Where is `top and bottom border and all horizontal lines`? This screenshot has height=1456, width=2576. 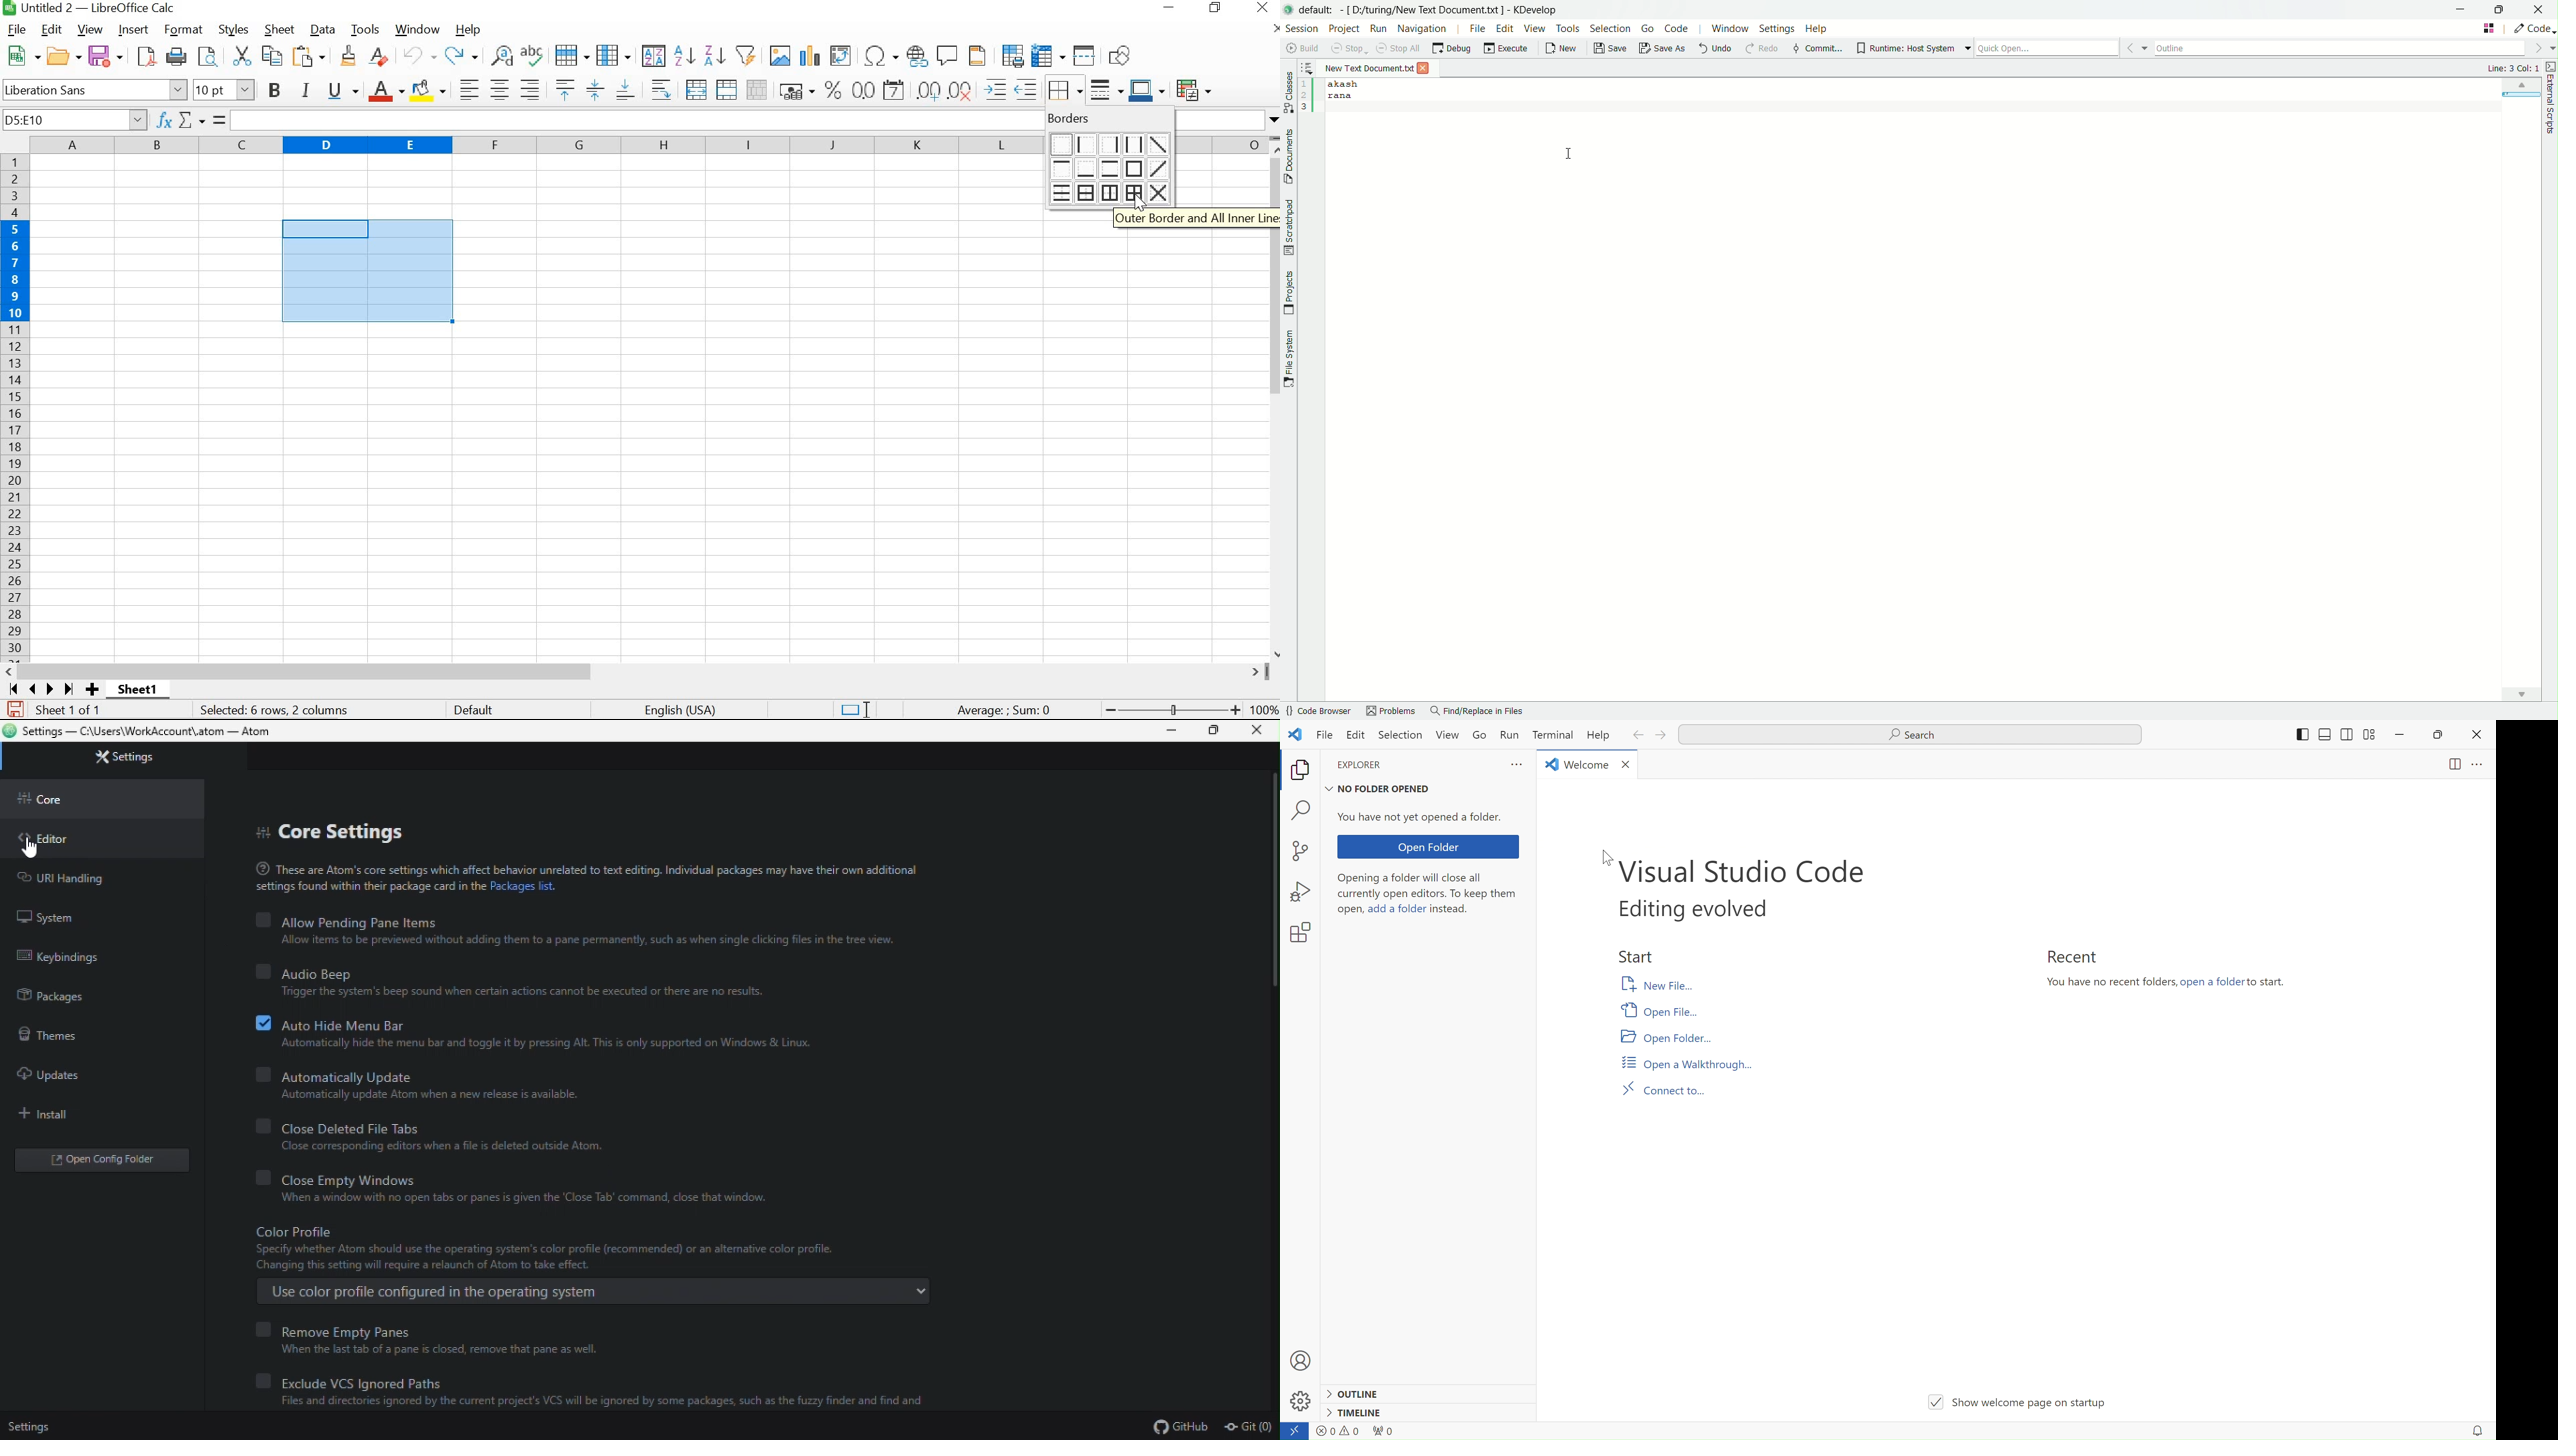
top and bottom border and all horizontal lines is located at coordinates (1060, 193).